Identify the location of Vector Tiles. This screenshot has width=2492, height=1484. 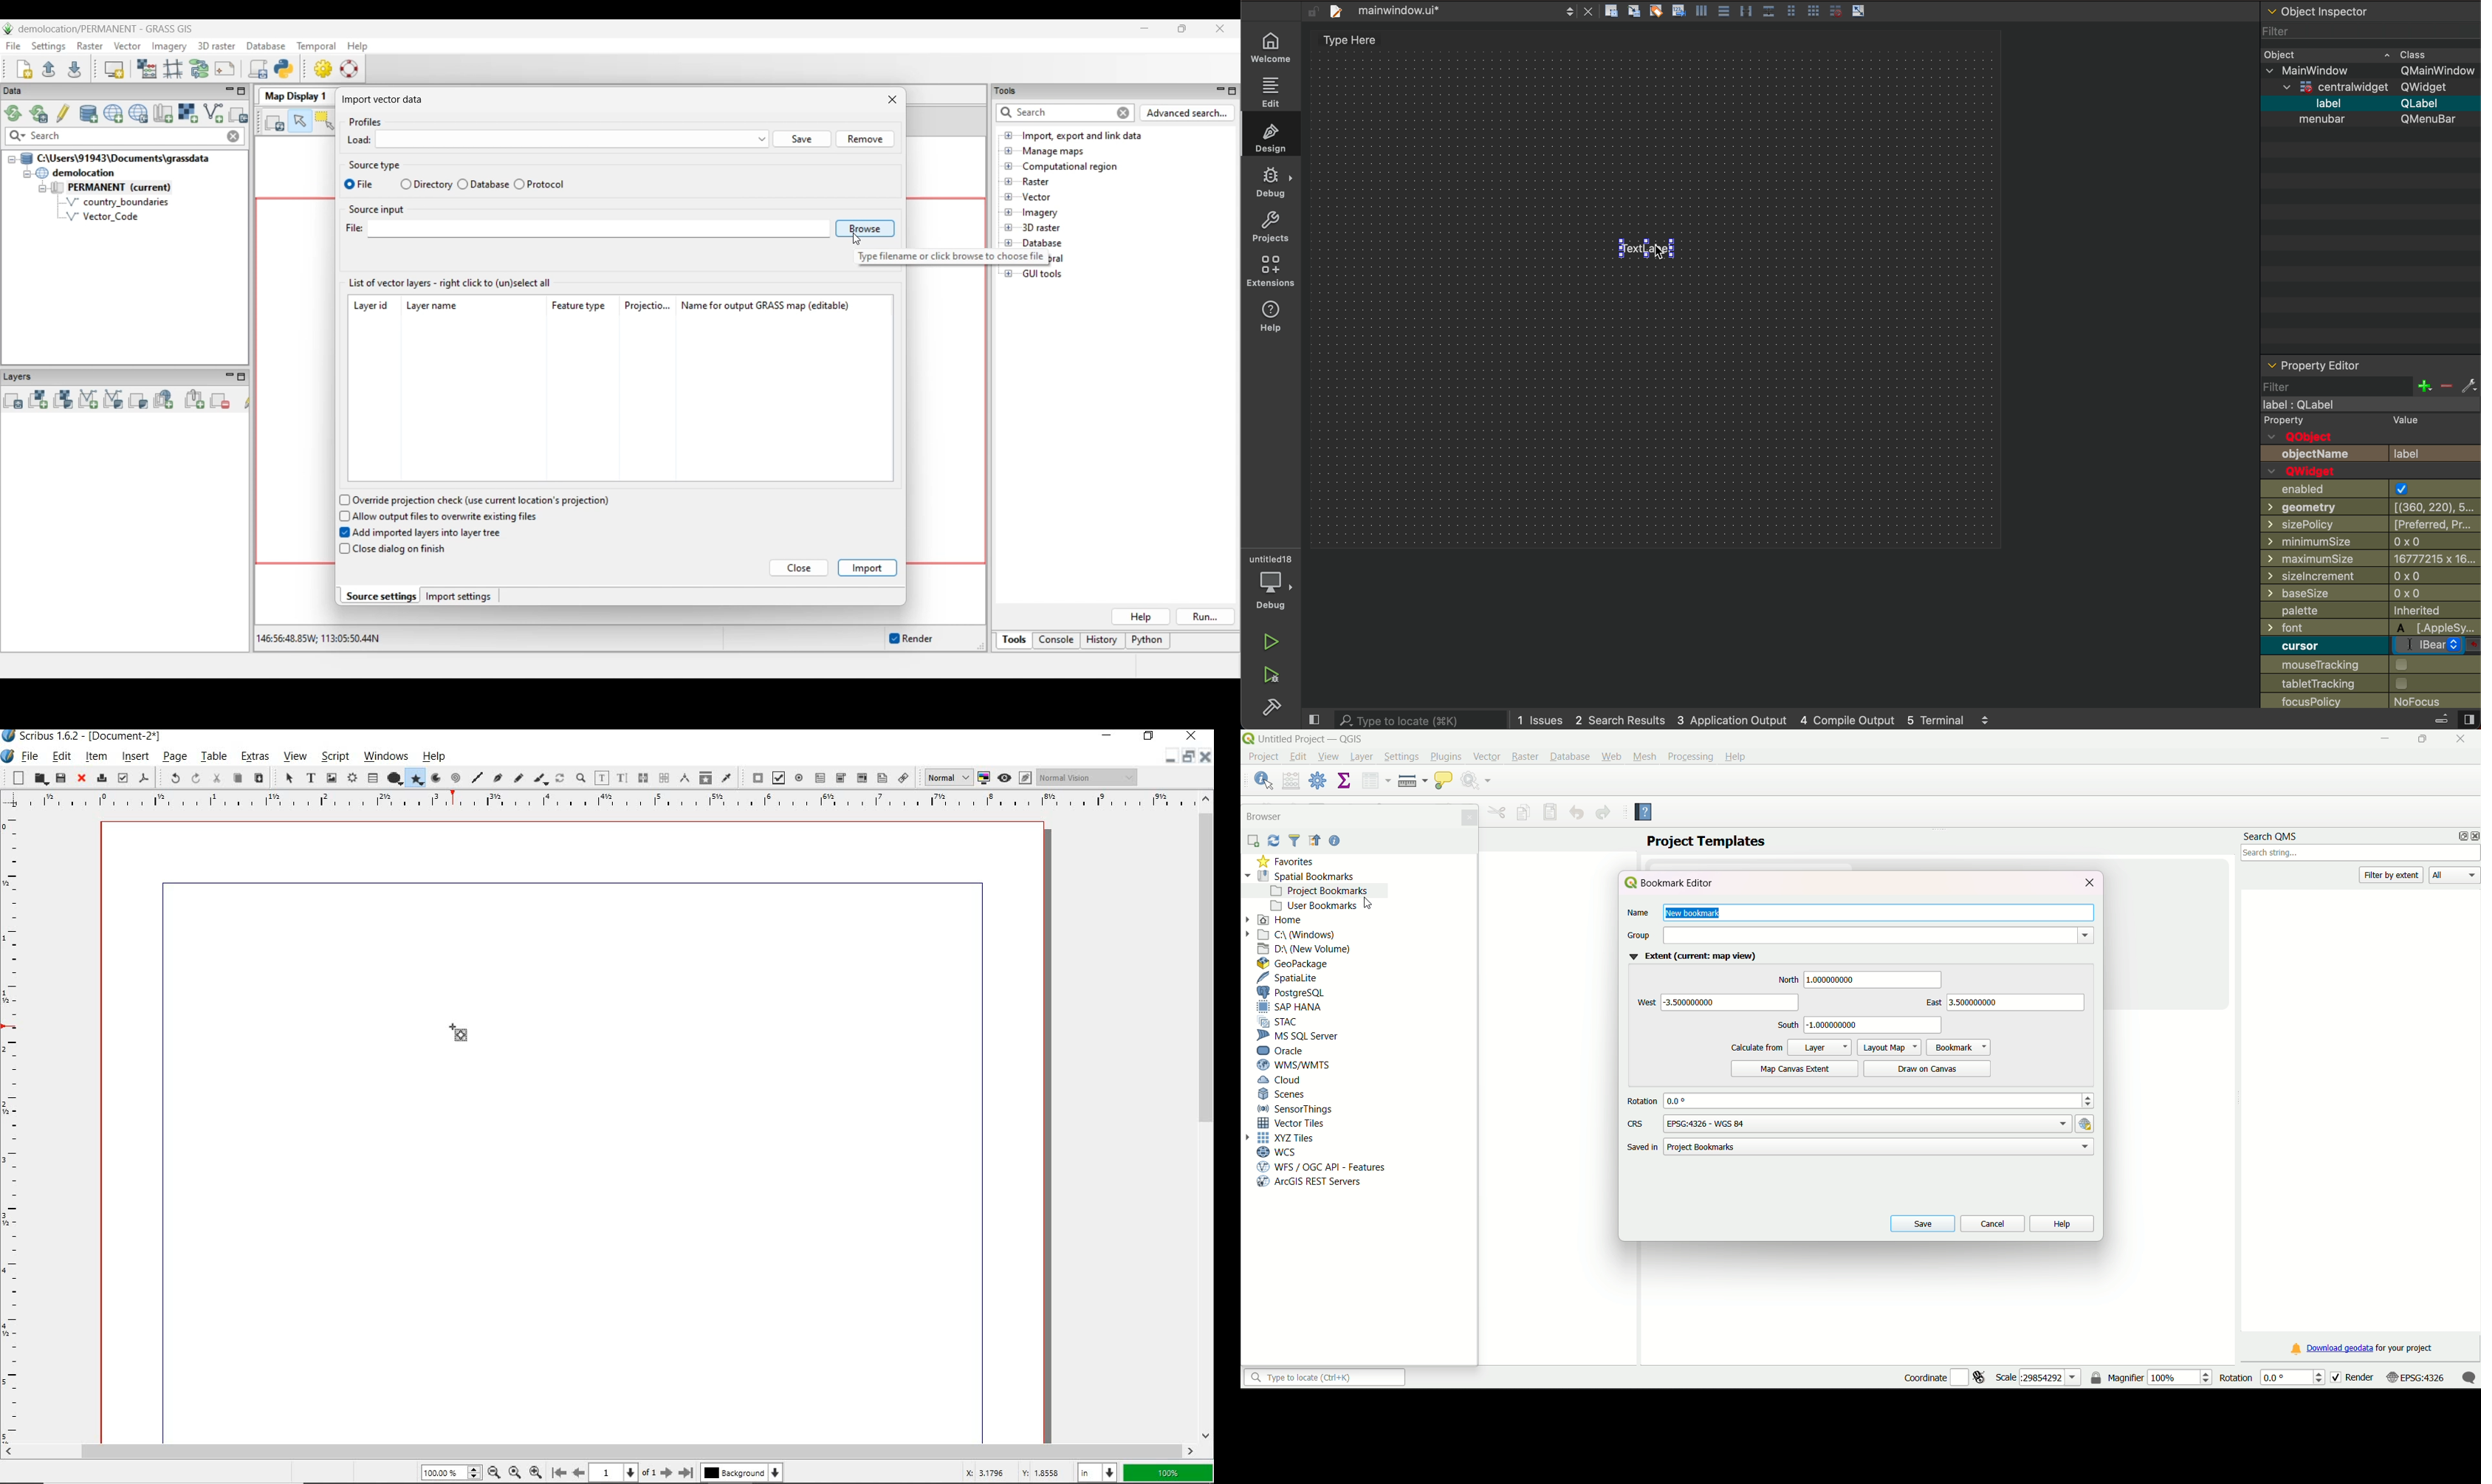
(1295, 1124).